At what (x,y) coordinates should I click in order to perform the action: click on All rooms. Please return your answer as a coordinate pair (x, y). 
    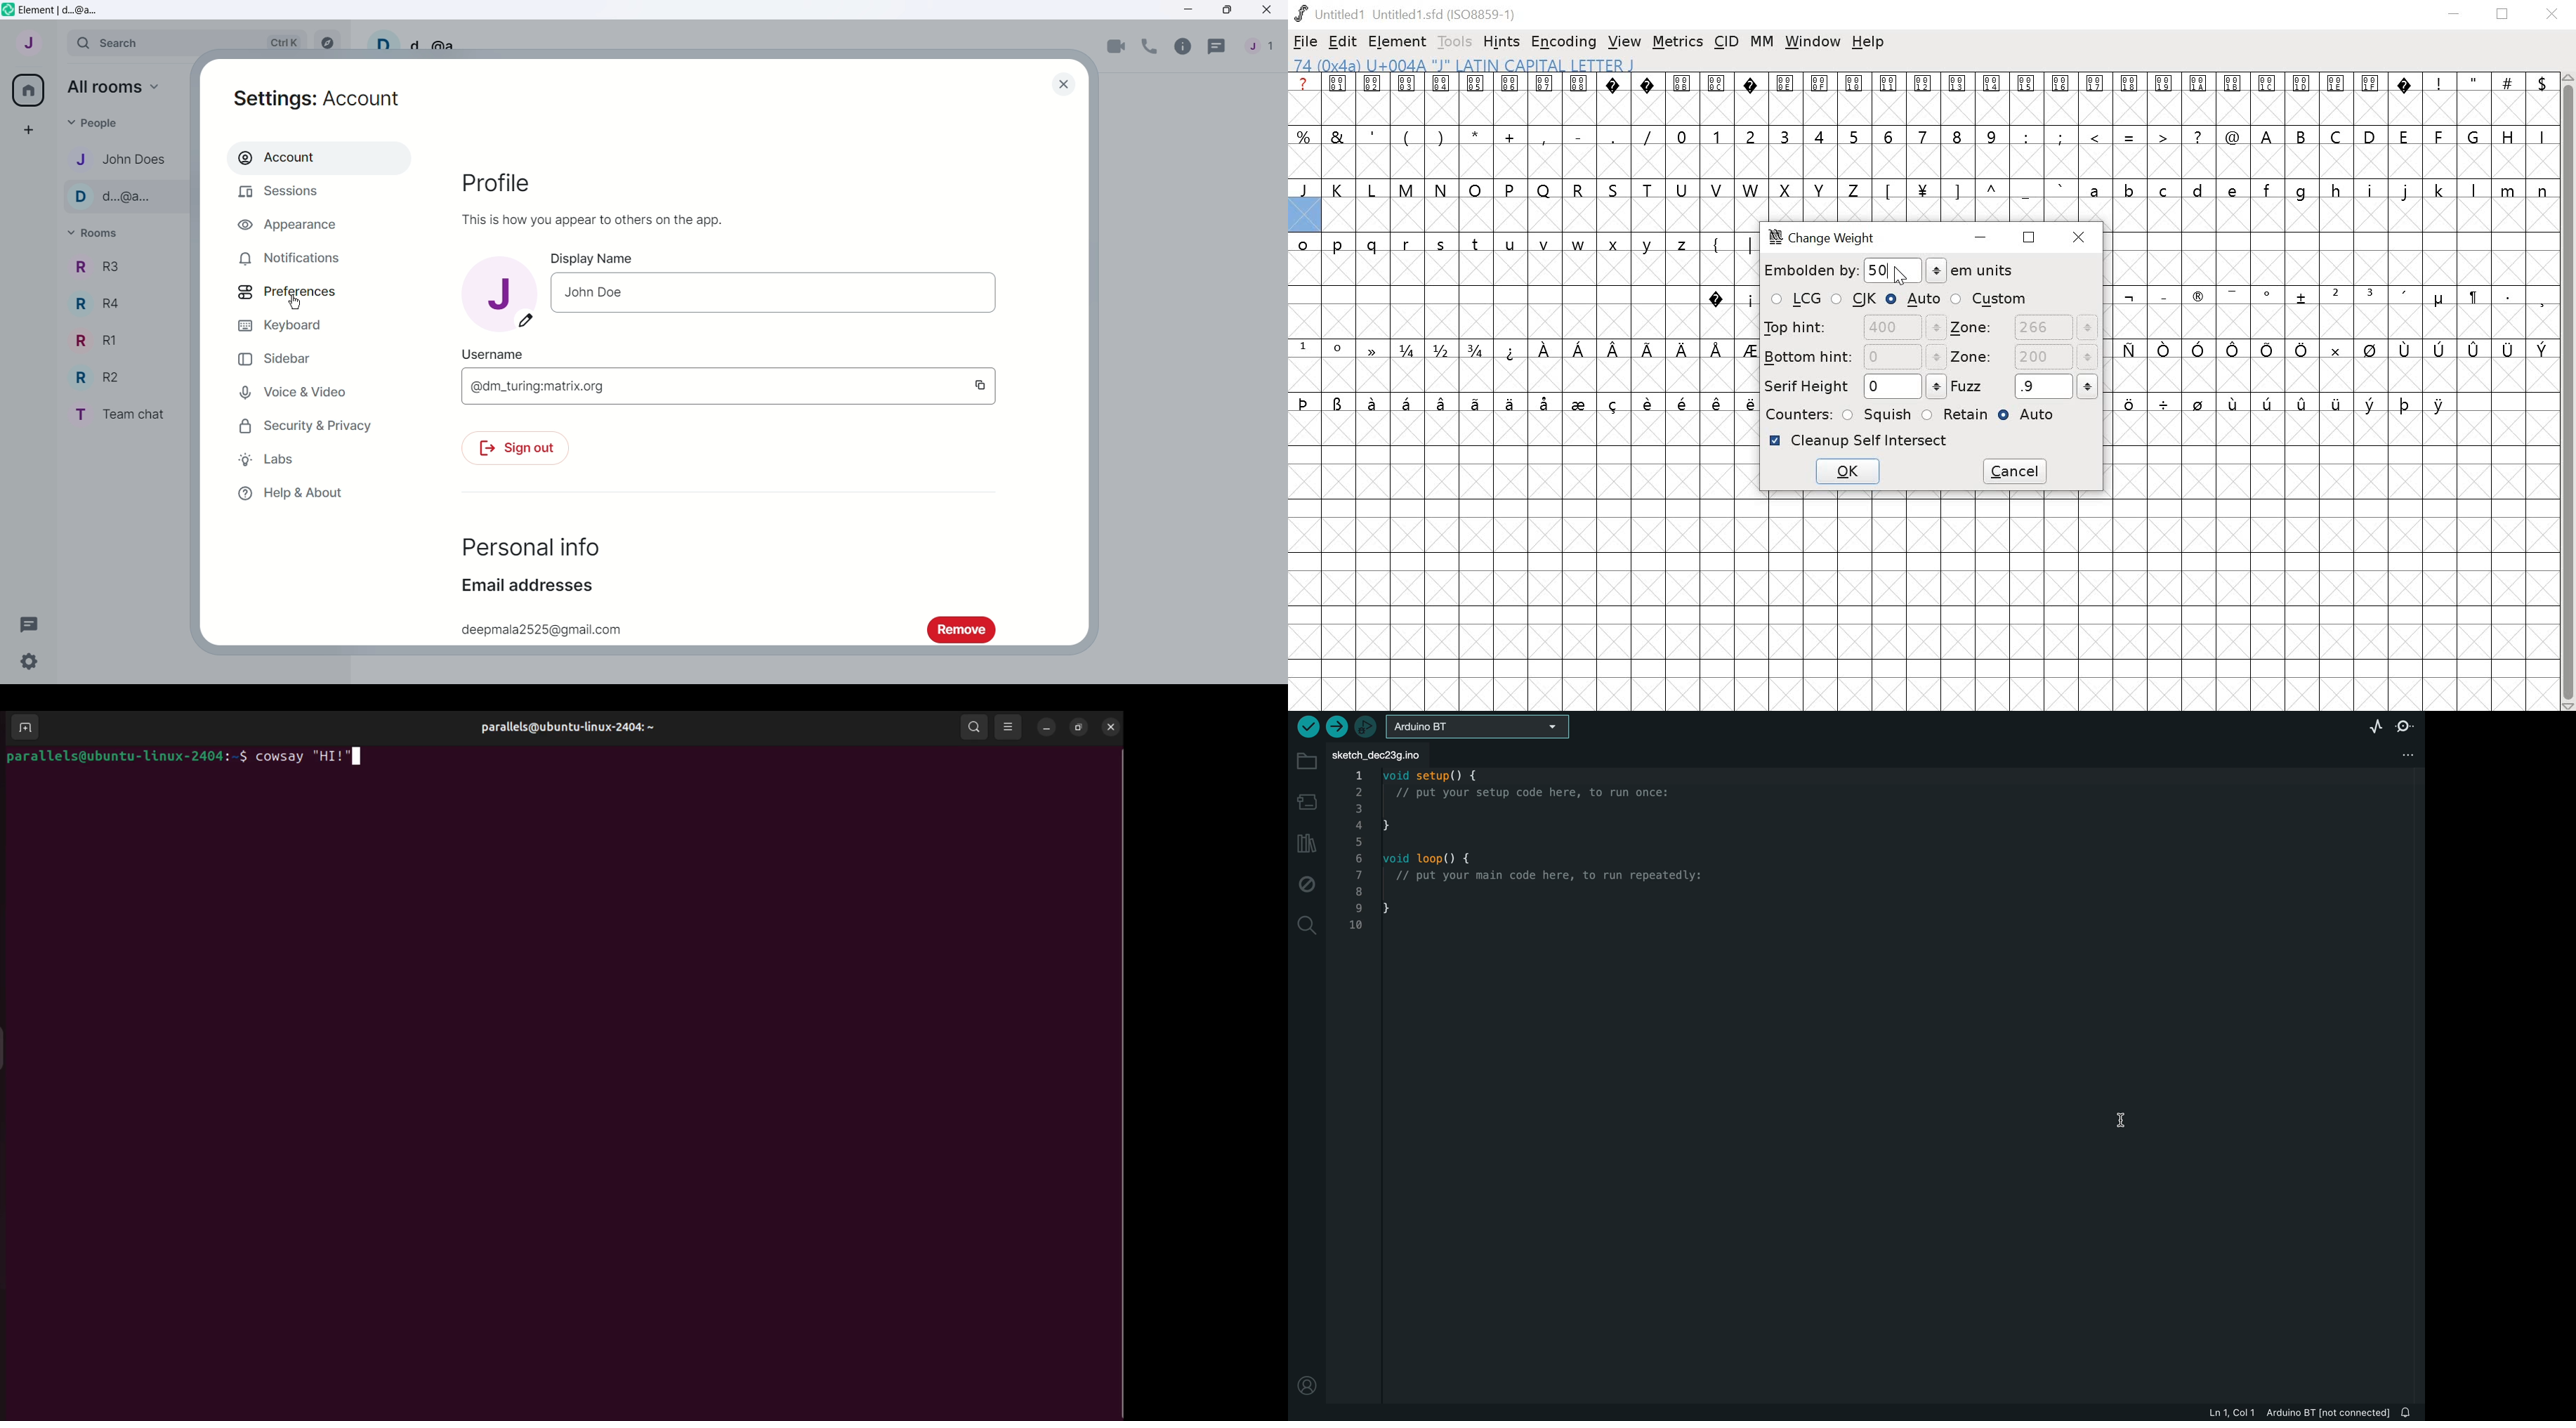
    Looking at the image, I should click on (115, 87).